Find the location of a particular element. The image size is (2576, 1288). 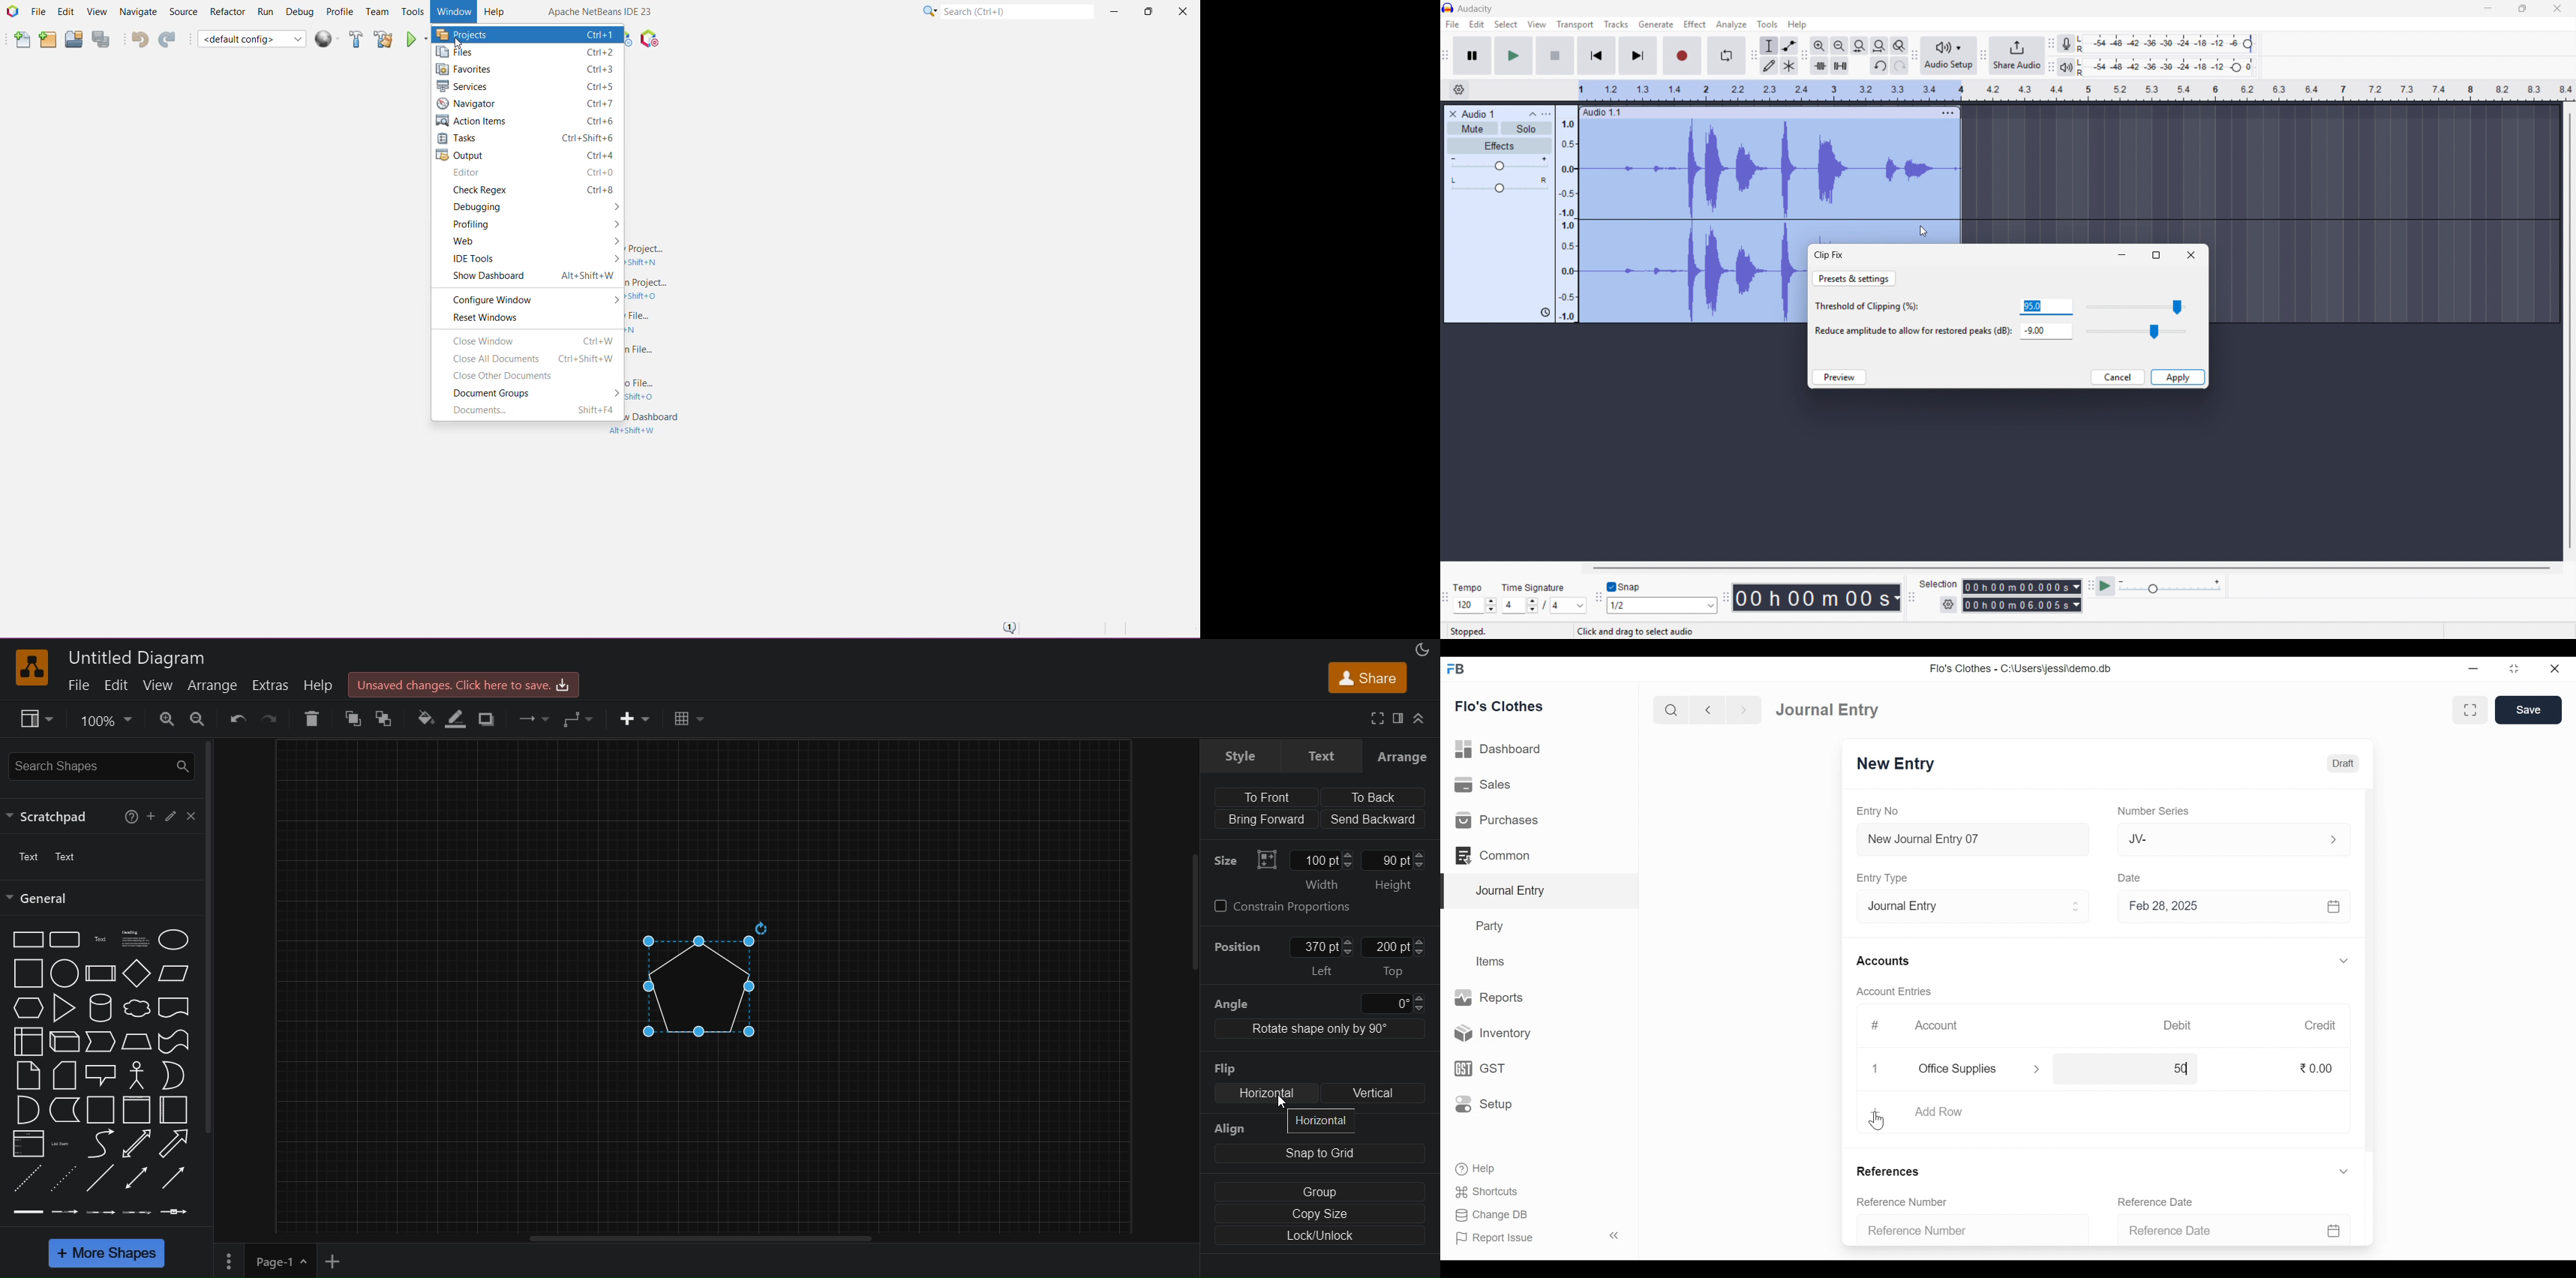

Expand is located at coordinates (2345, 1171).